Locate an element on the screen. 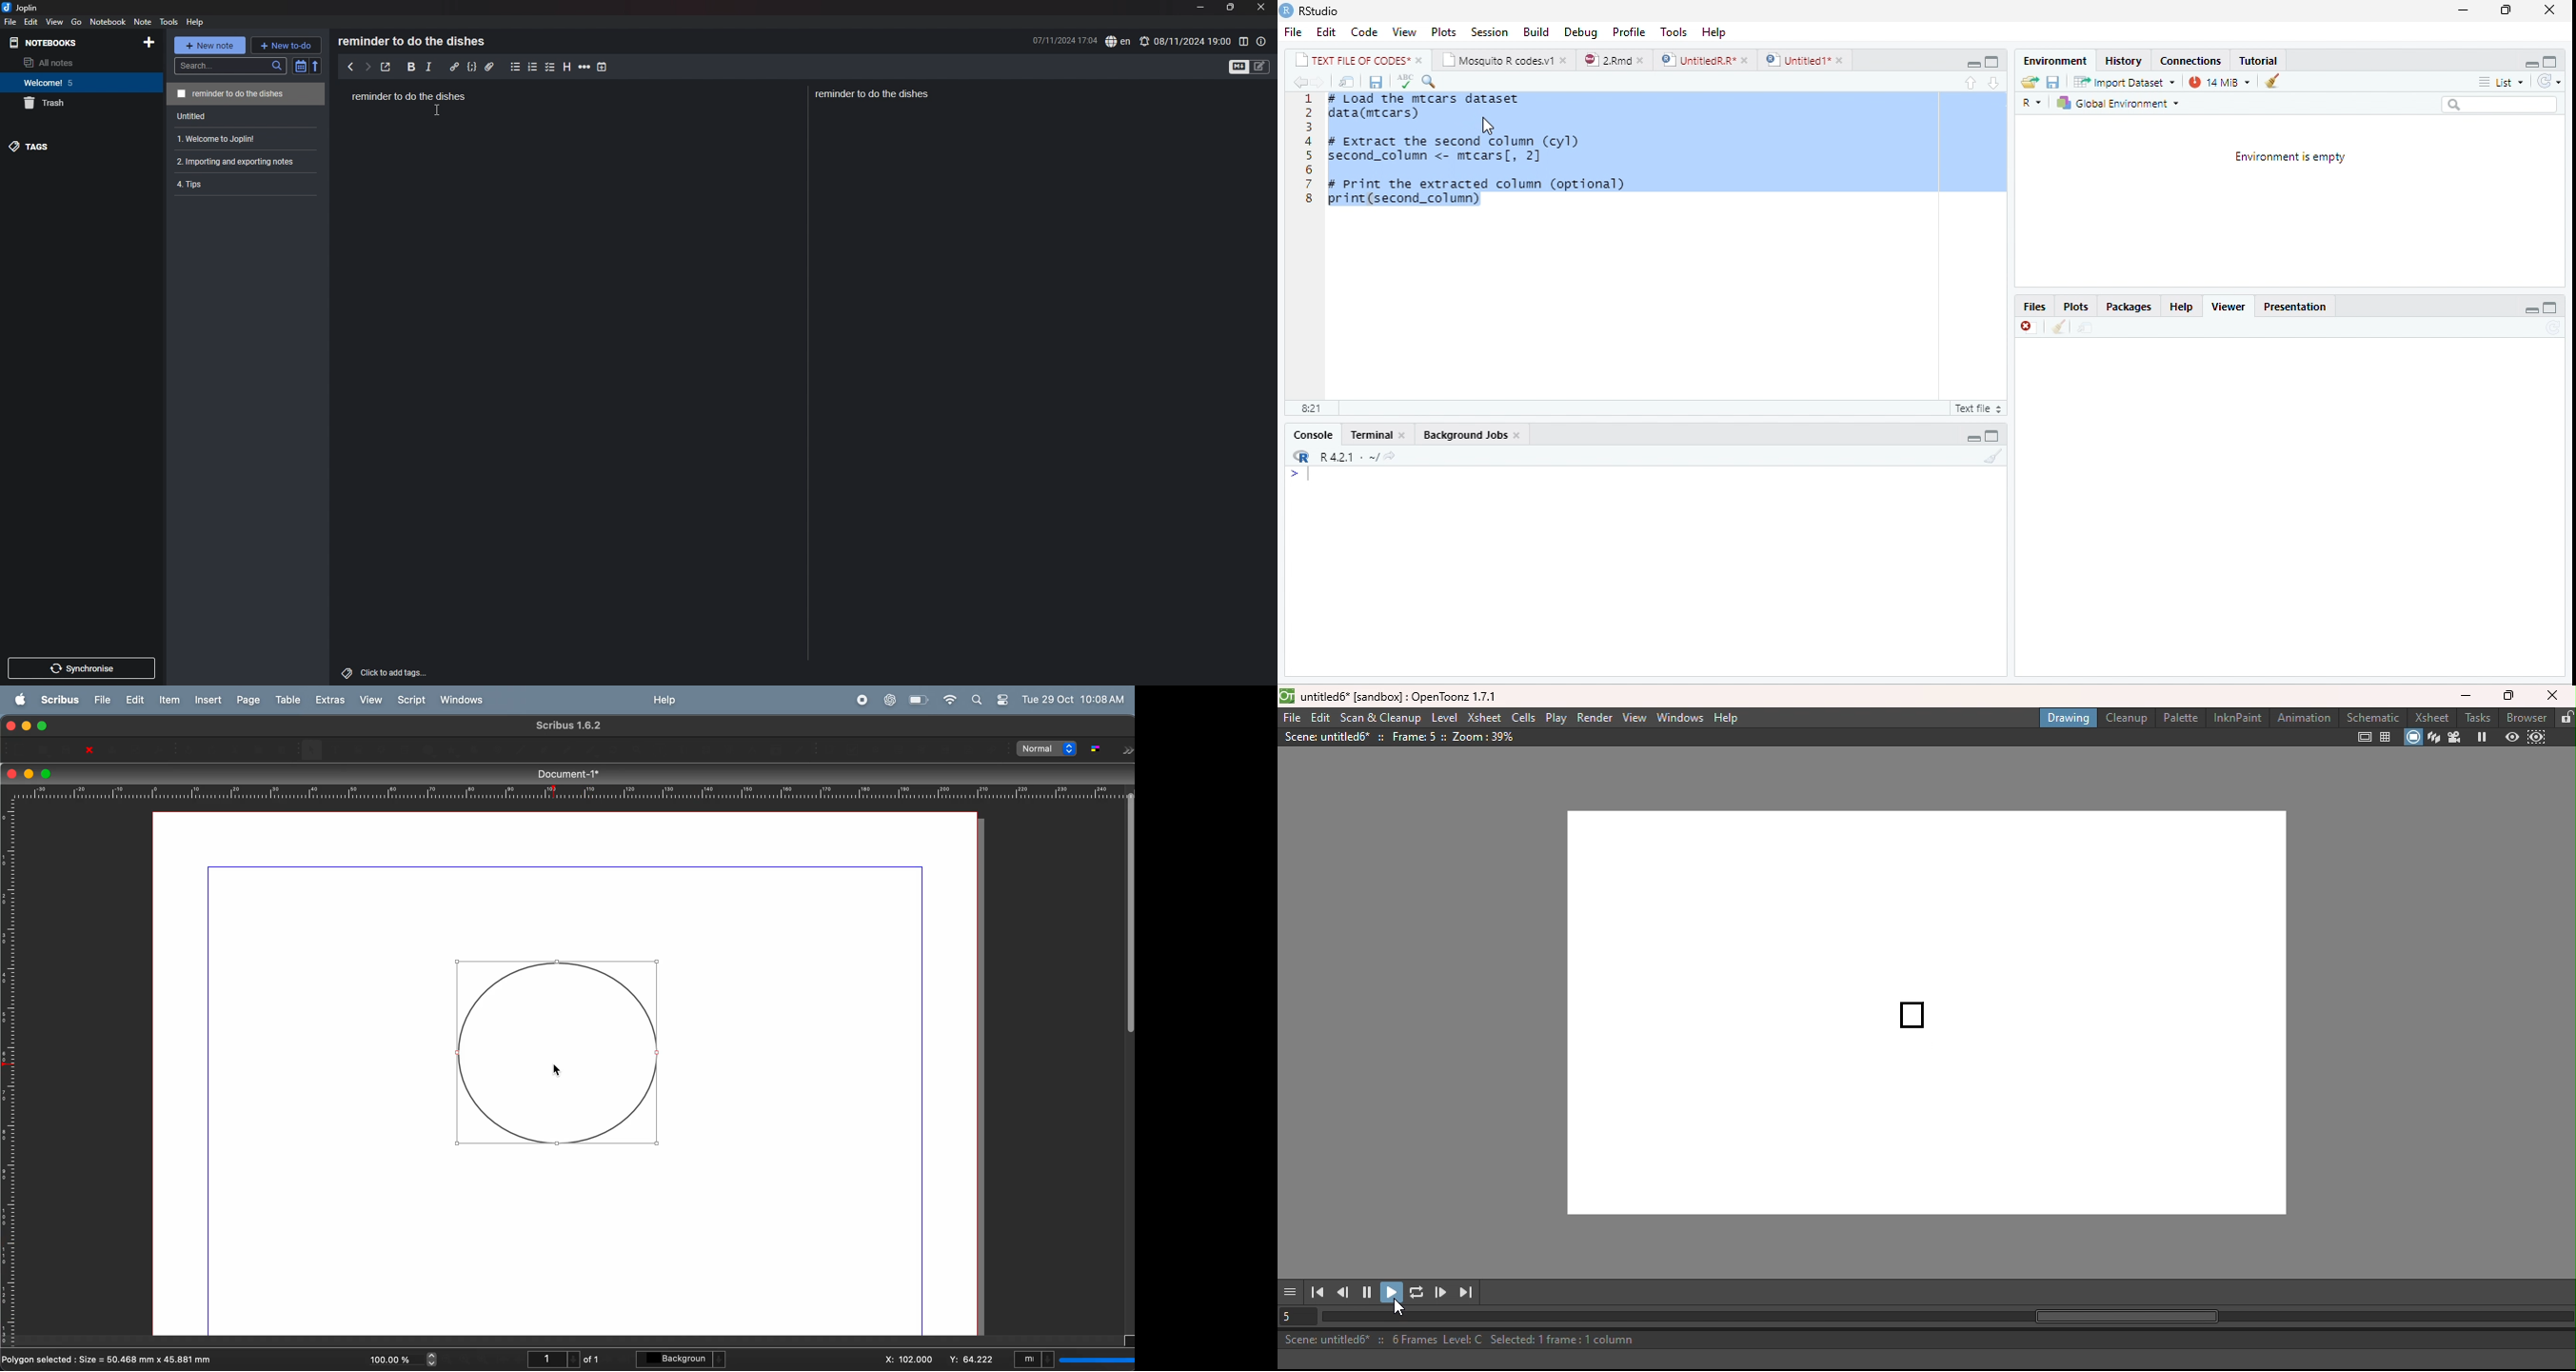 This screenshot has height=1372, width=2576. close is located at coordinates (1745, 59).